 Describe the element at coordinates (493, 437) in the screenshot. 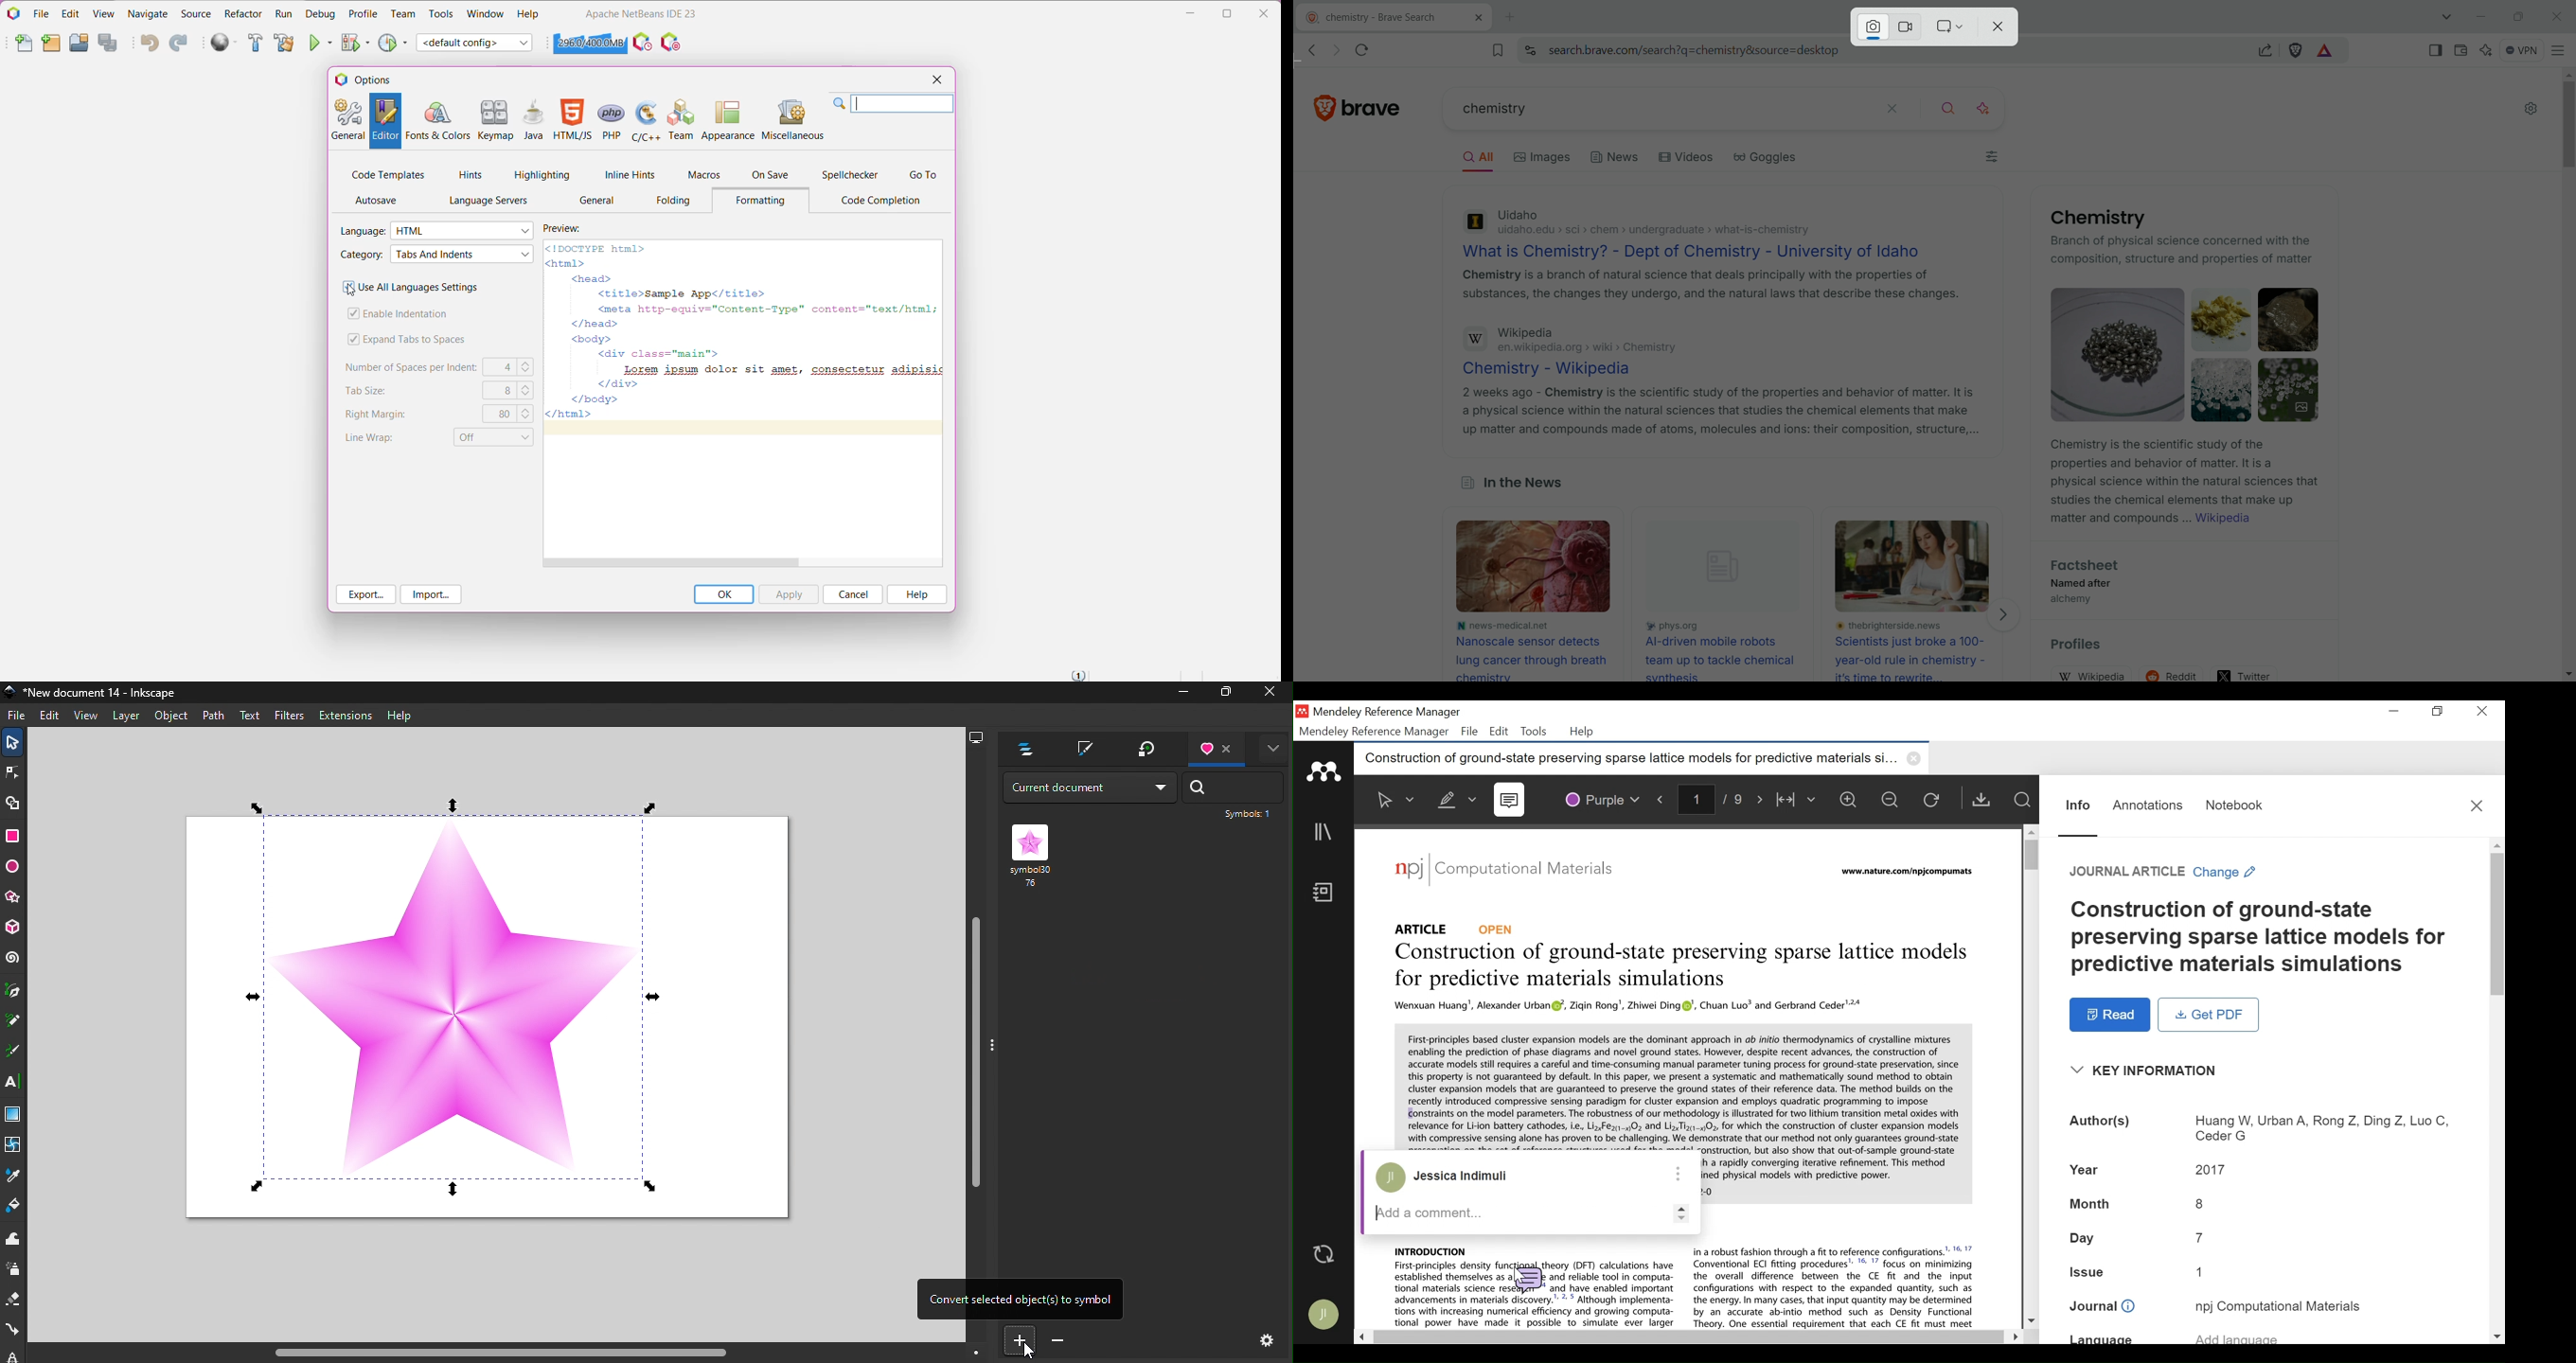

I see `Set Line Wrap` at that location.